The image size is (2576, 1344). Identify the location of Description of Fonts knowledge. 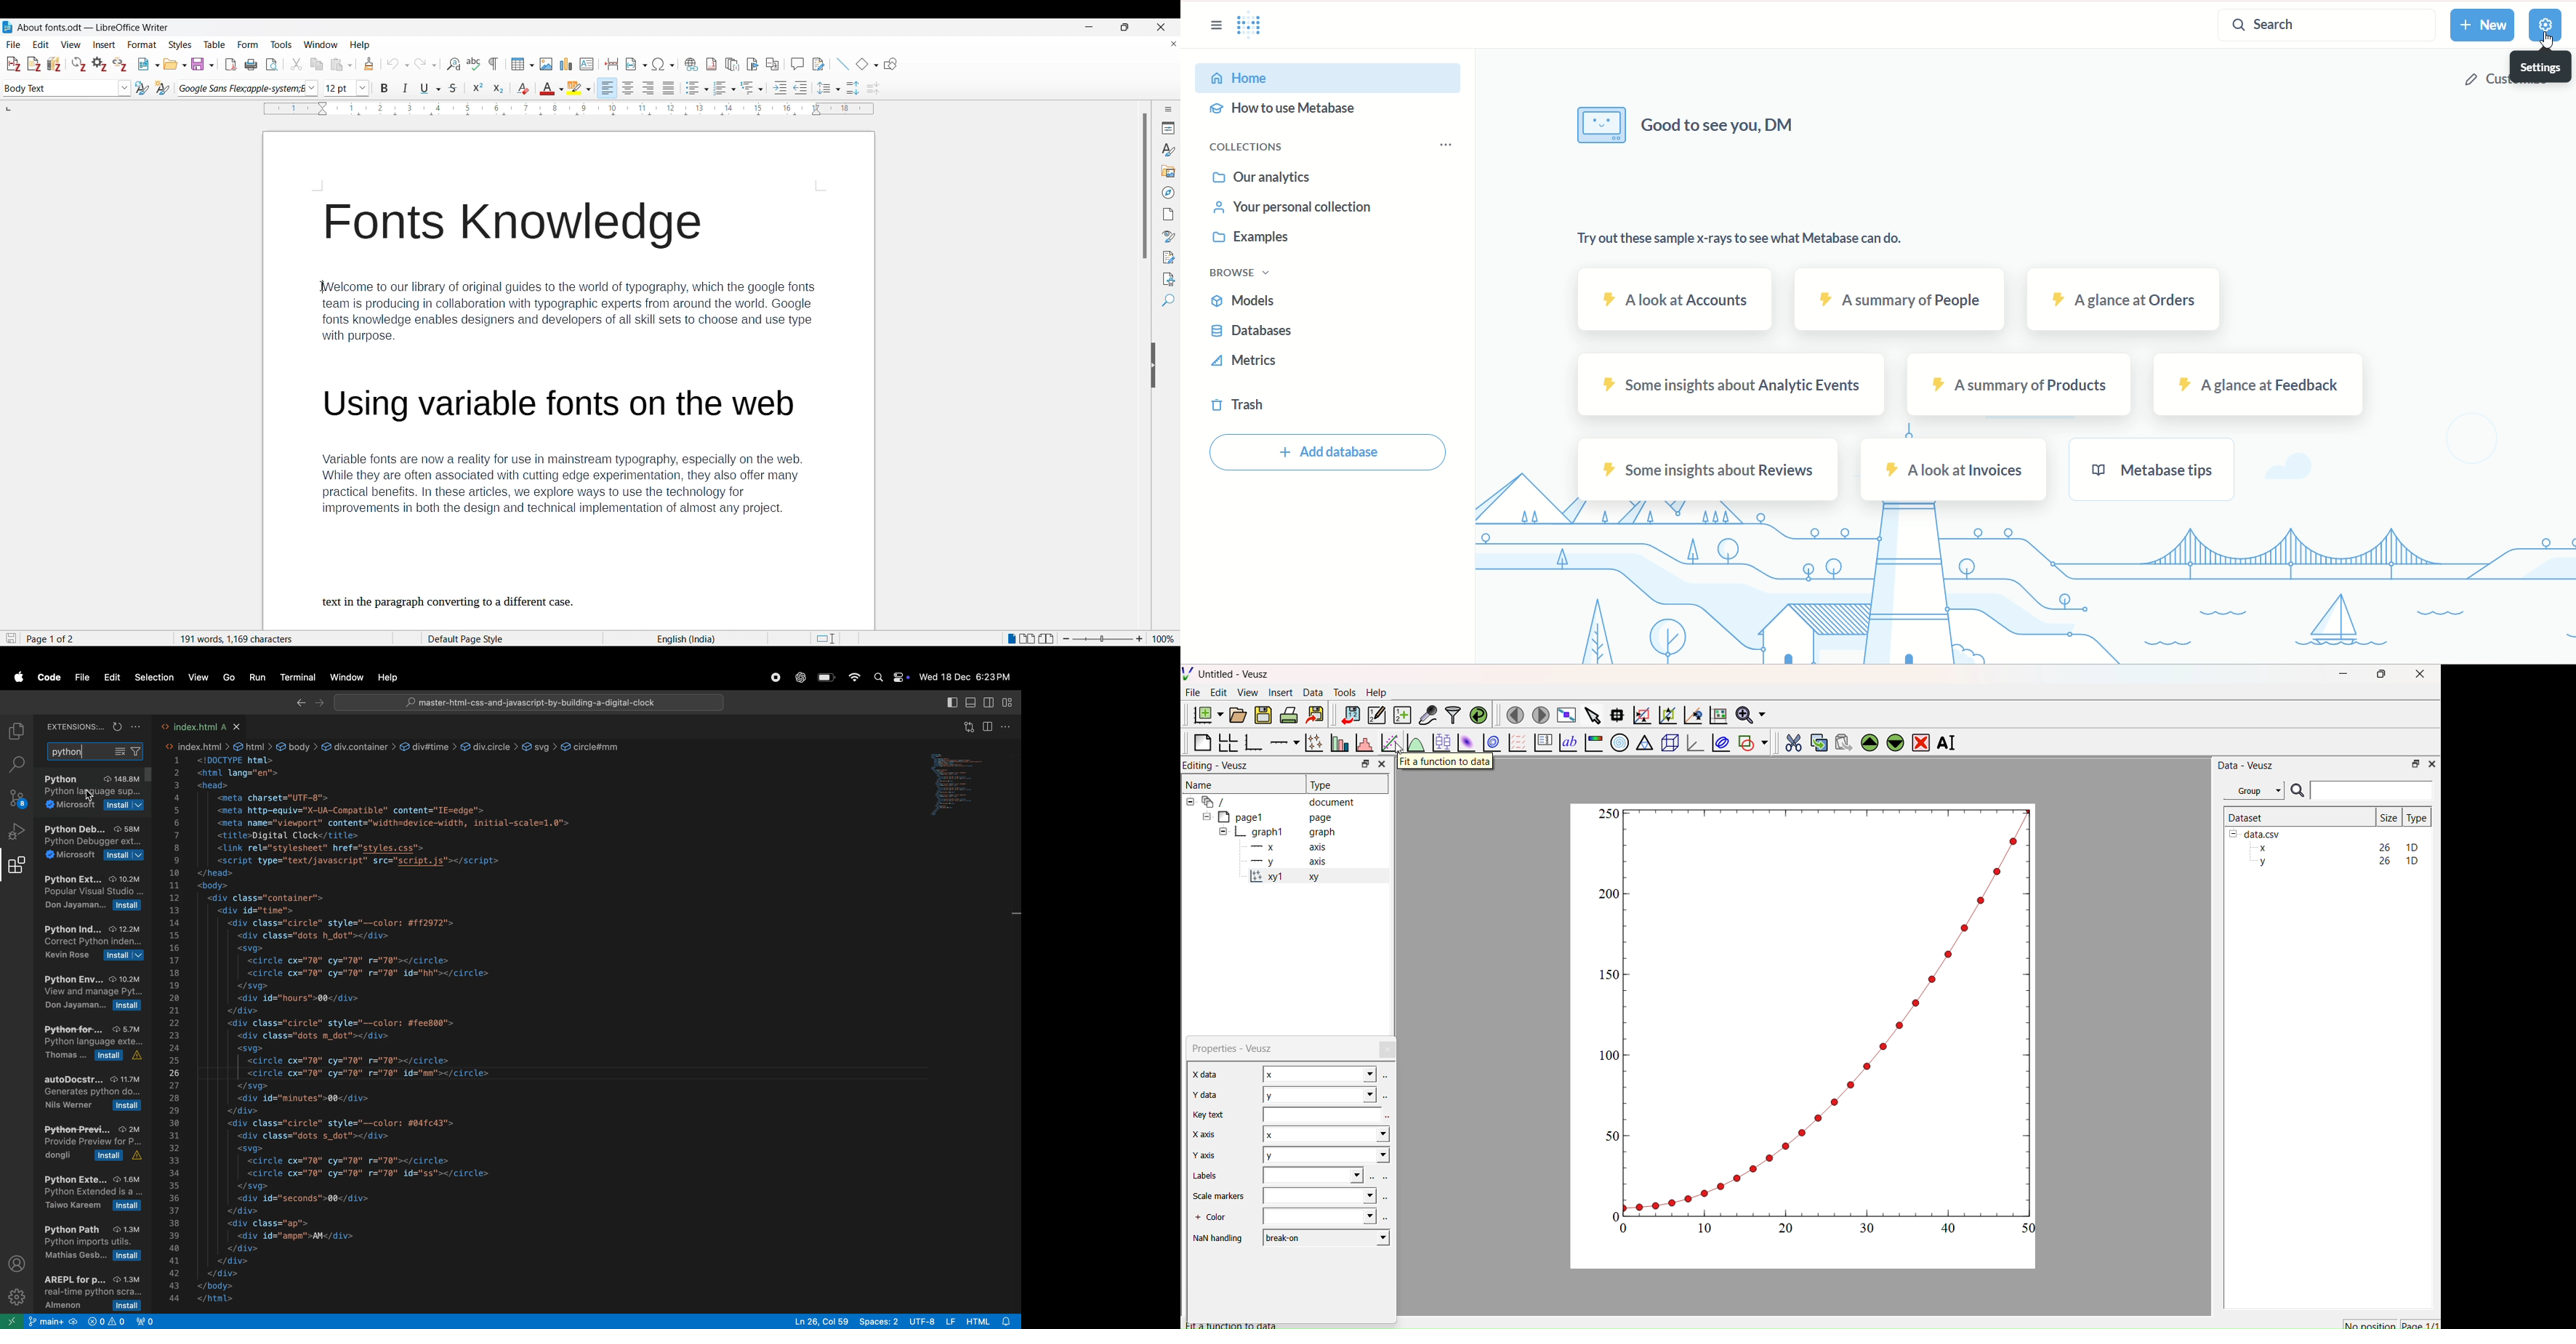
(570, 317).